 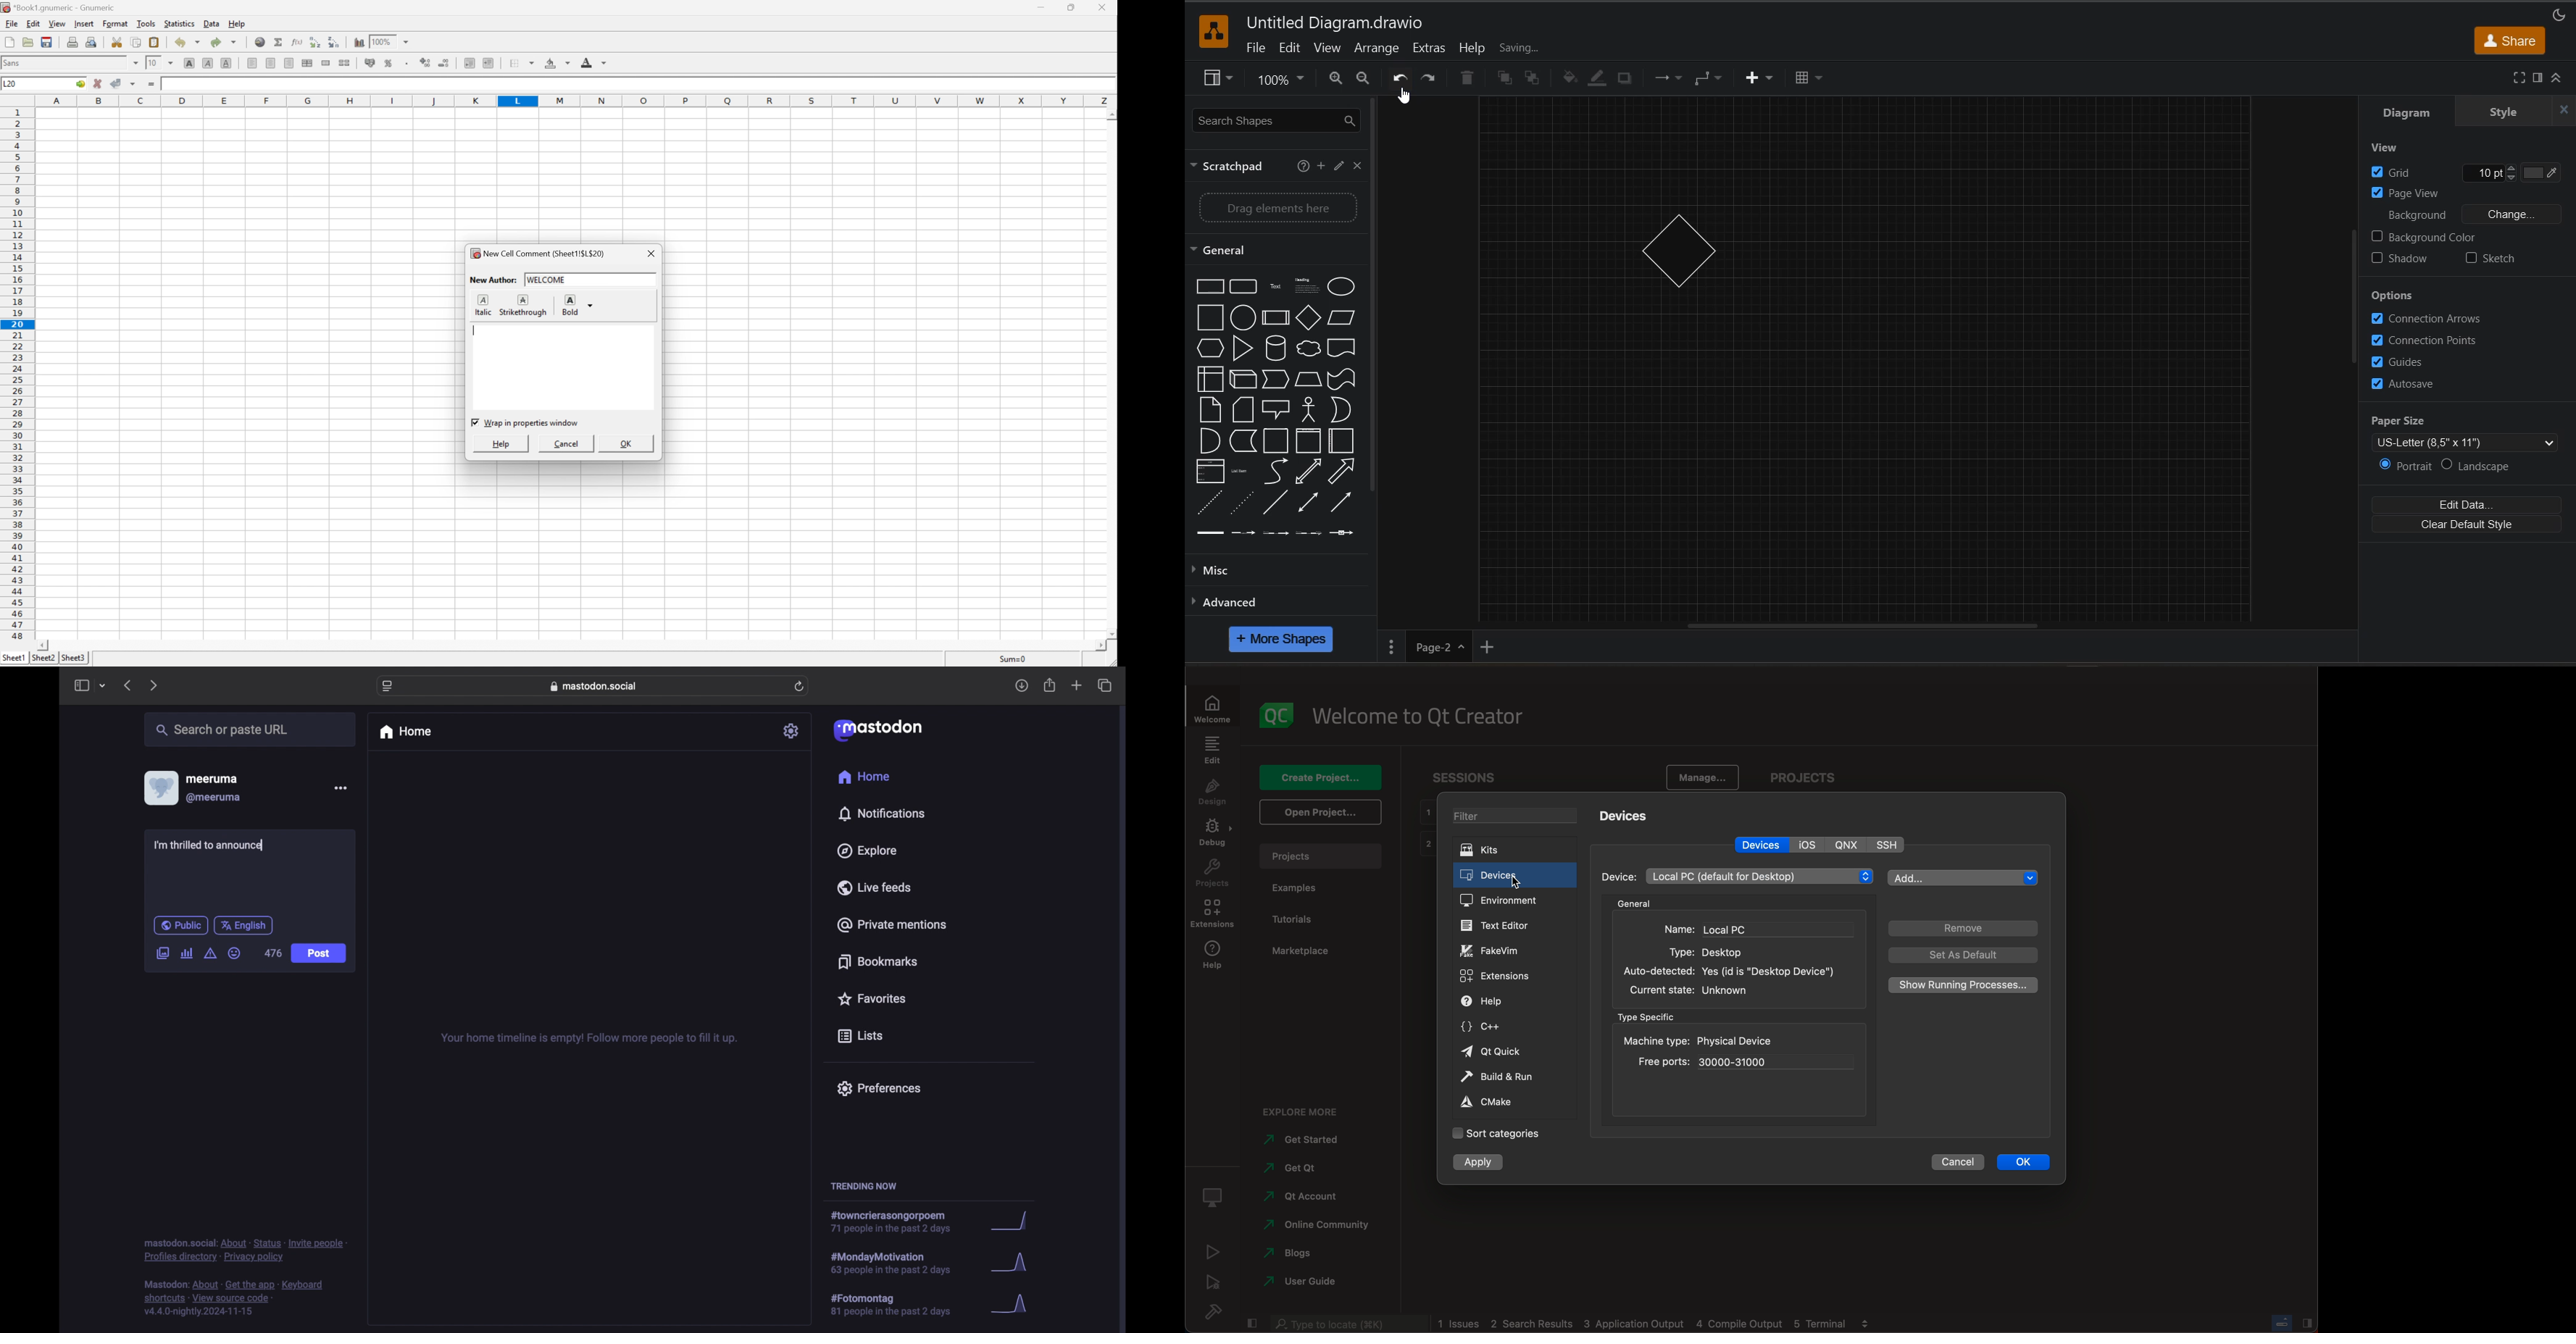 I want to click on Insert, so click(x=86, y=22).